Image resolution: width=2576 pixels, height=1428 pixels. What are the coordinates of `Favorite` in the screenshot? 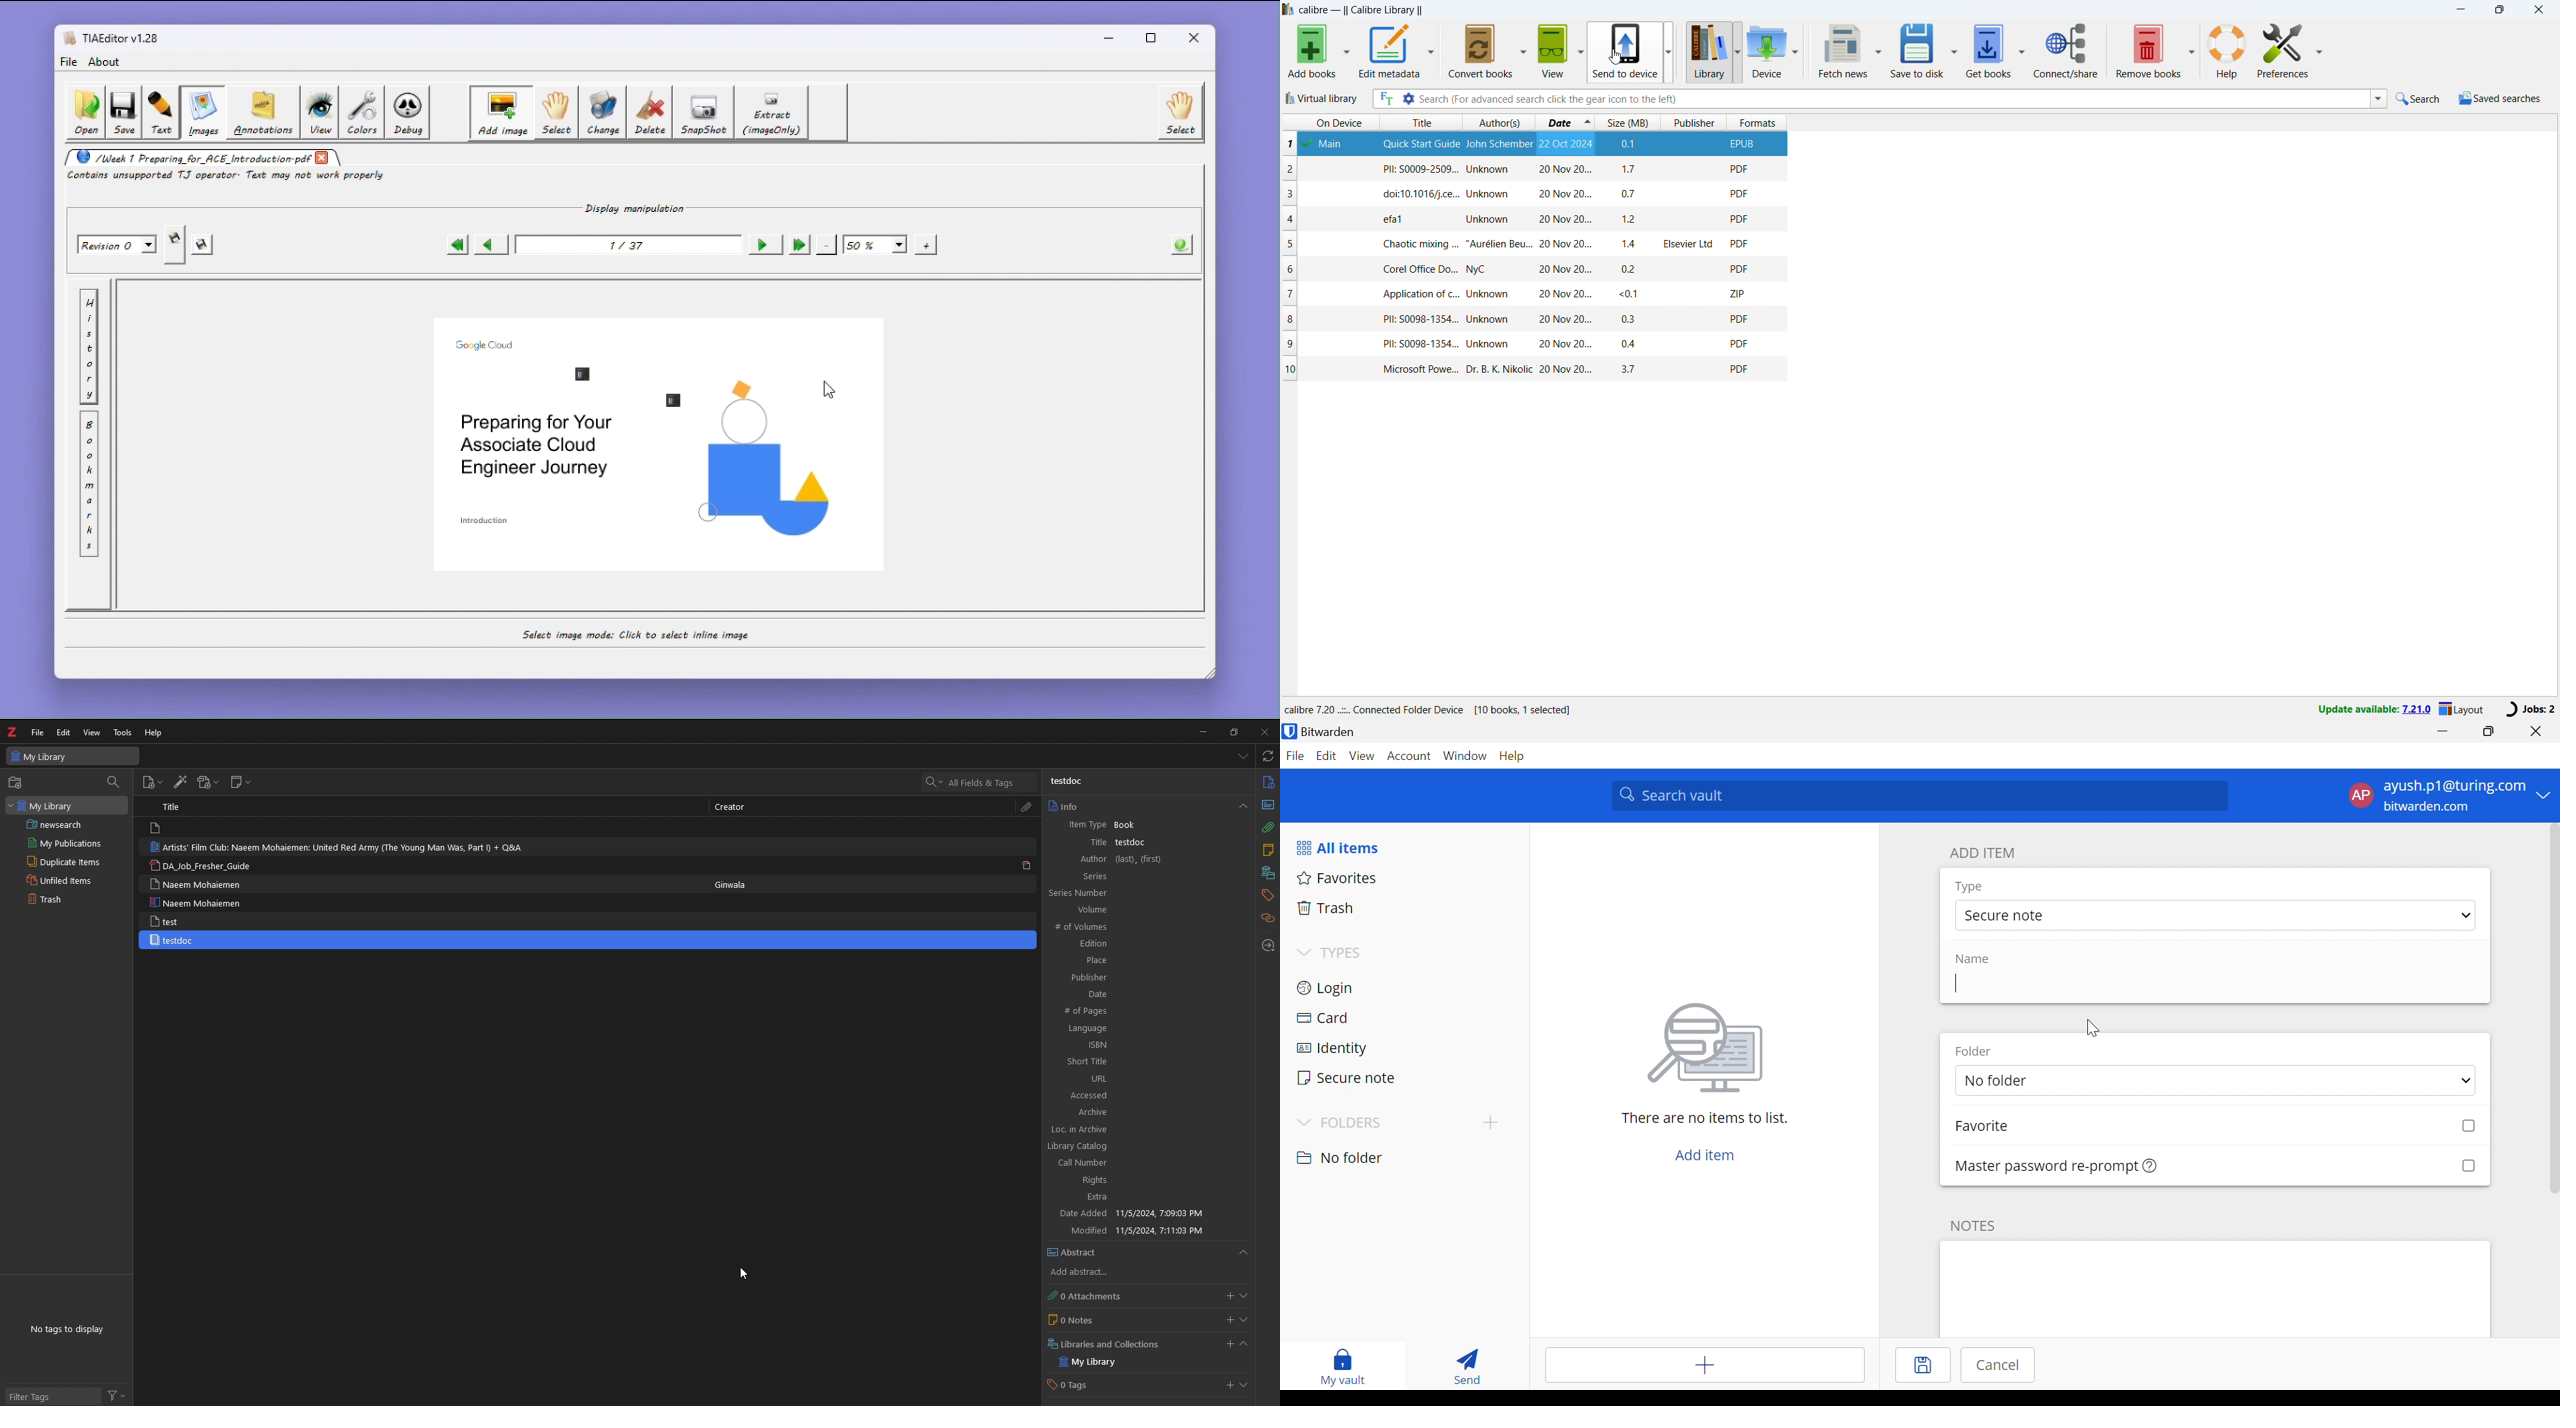 It's located at (1985, 1128).